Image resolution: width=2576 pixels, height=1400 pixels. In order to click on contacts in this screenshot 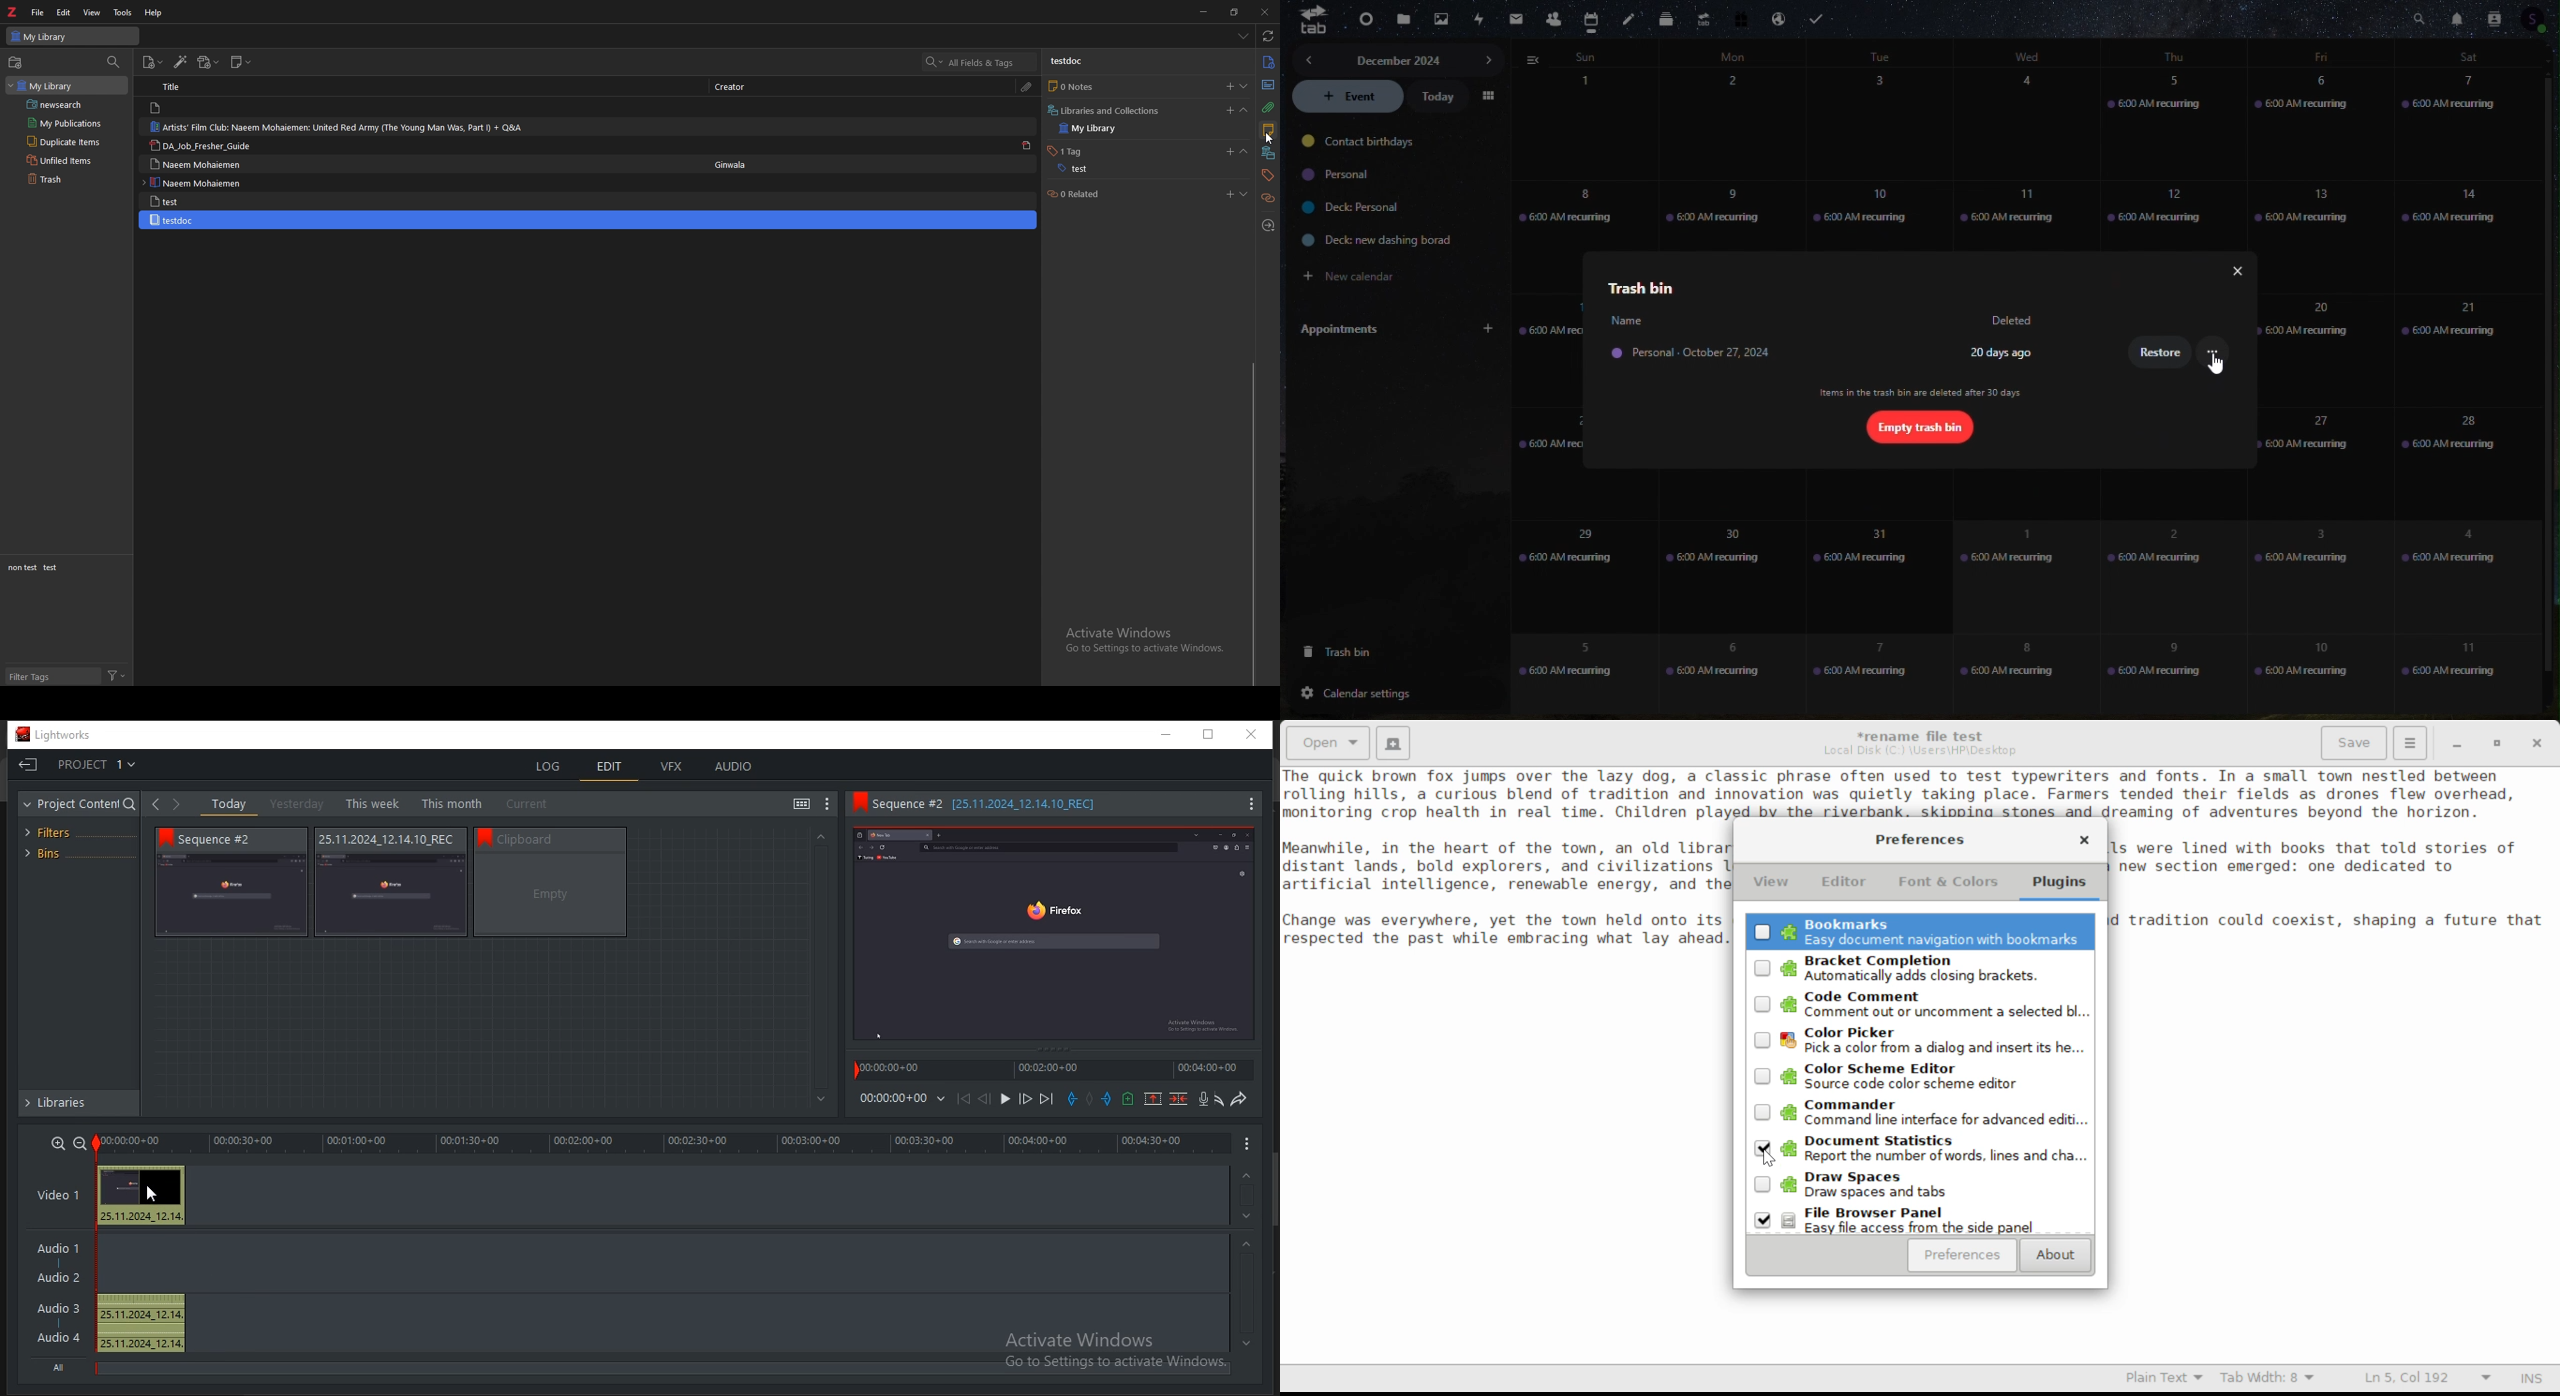, I will do `click(1553, 17)`.